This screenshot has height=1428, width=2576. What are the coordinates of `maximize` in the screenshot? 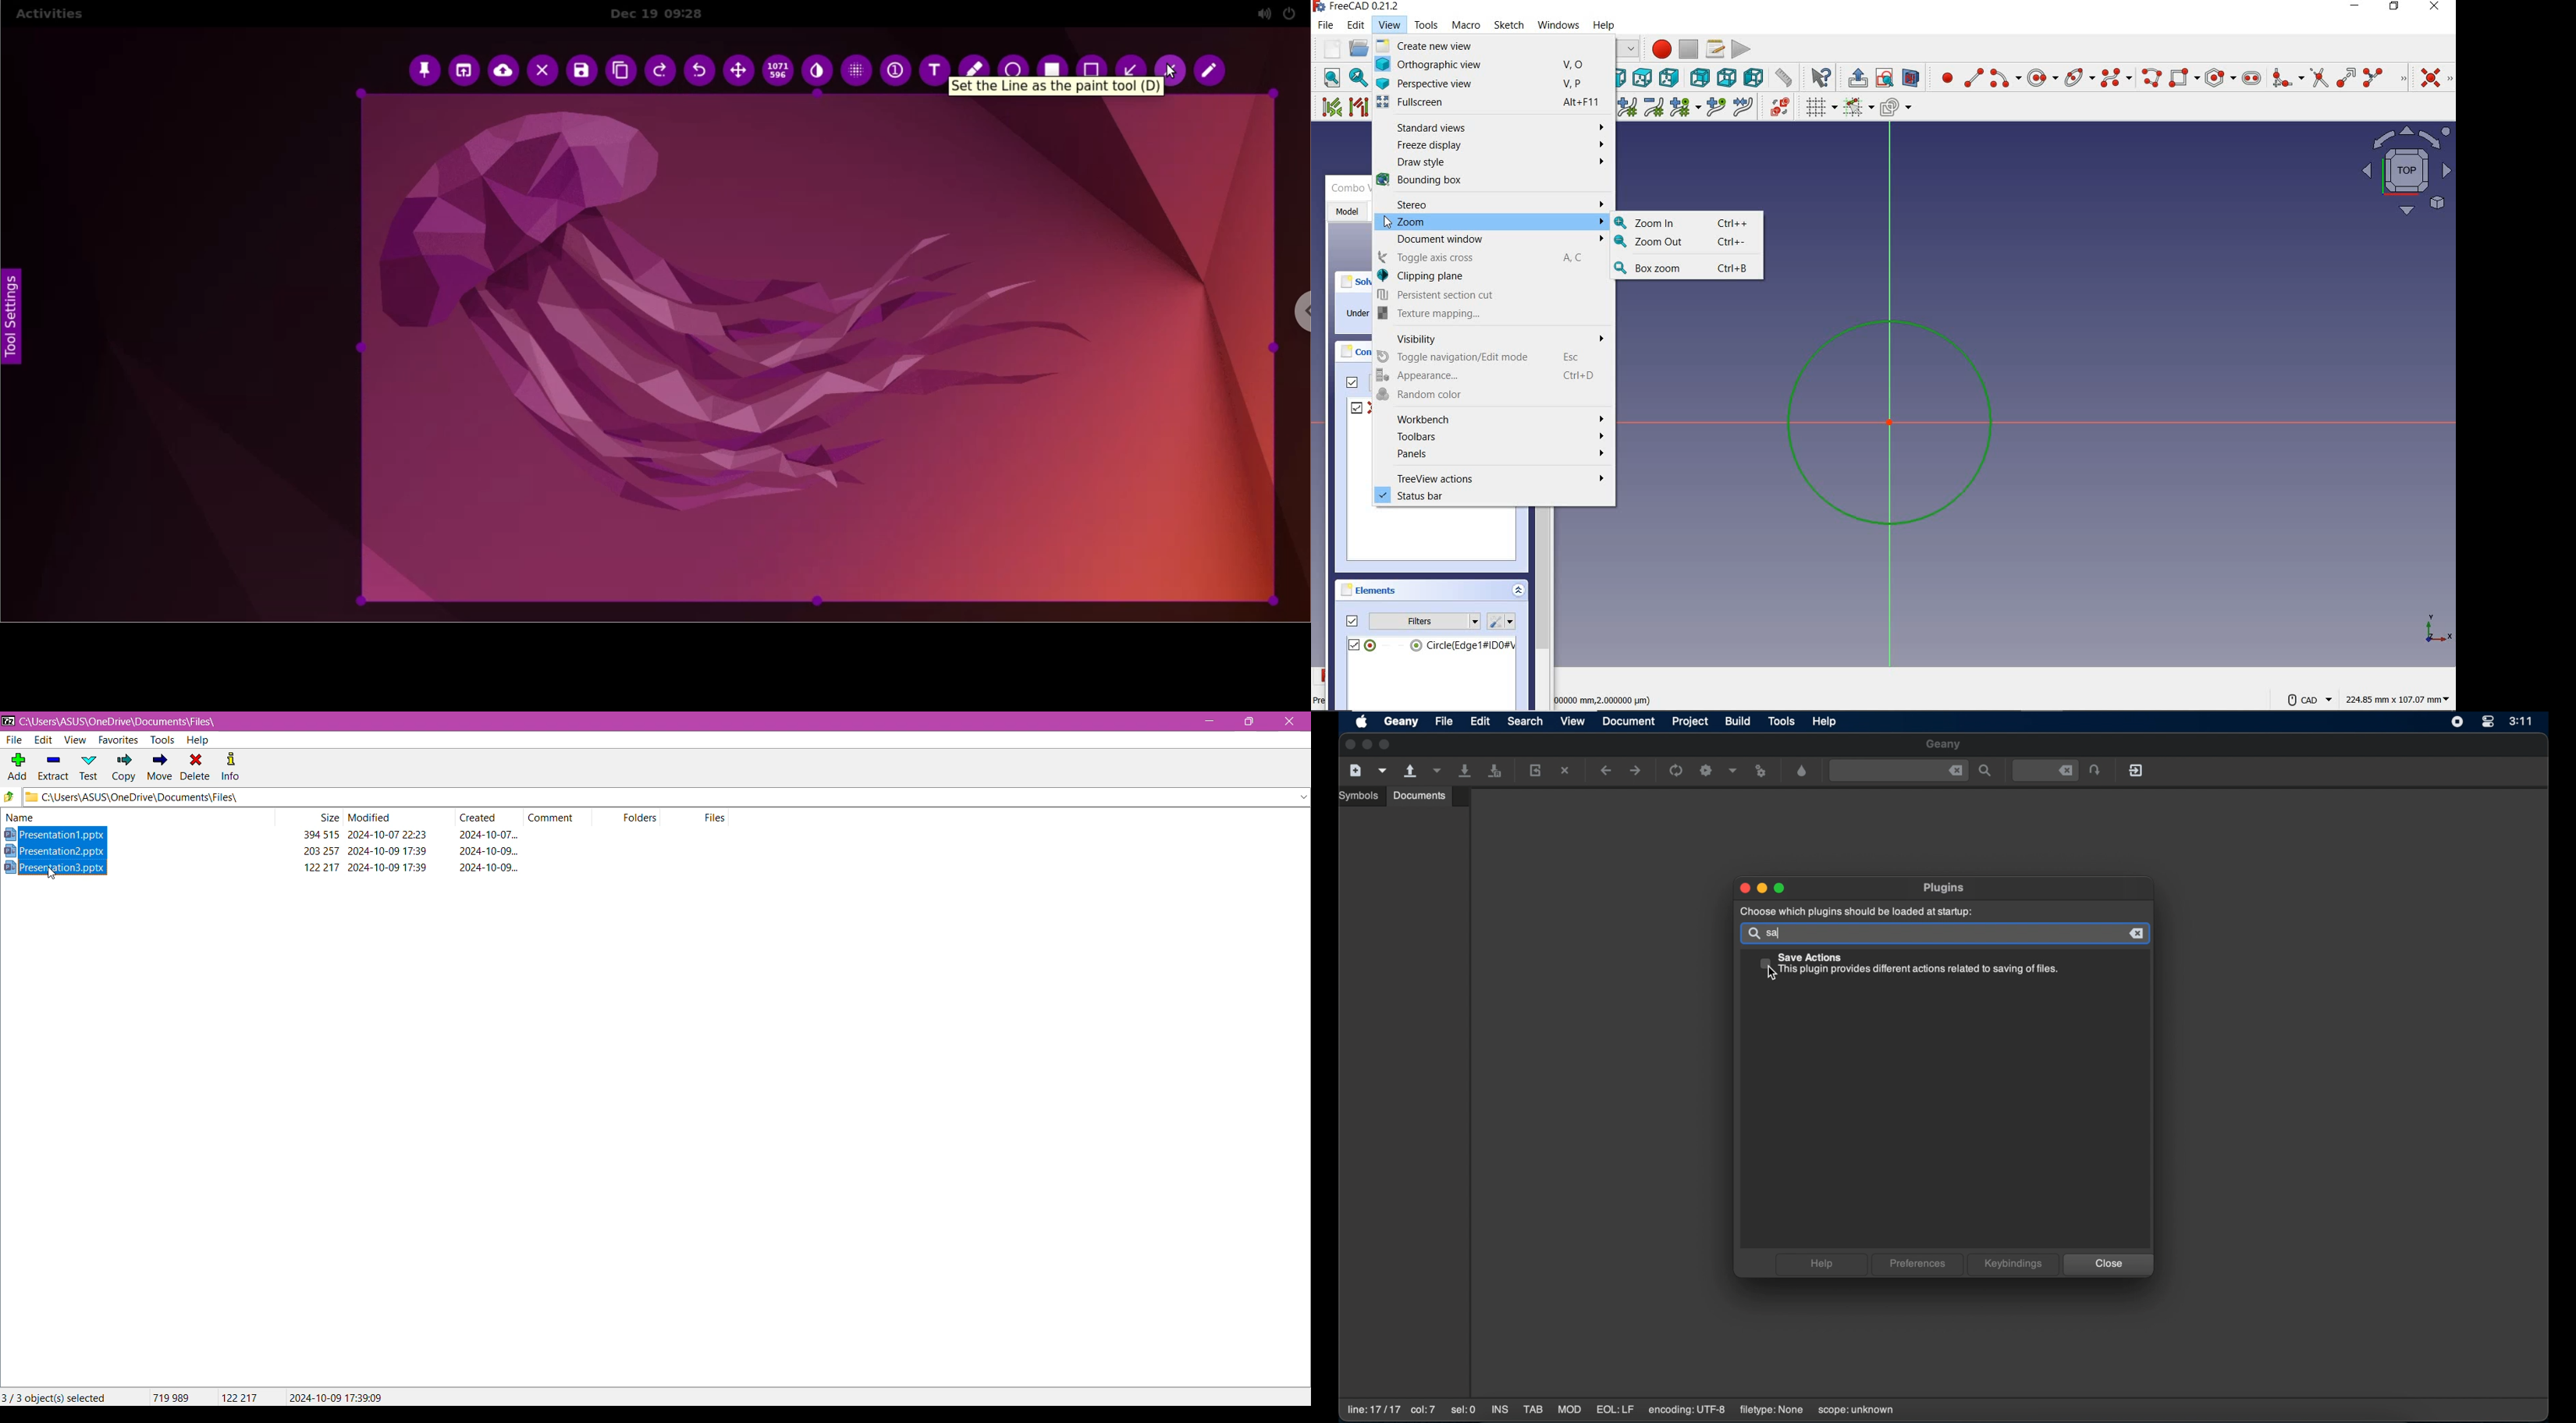 It's located at (1387, 744).